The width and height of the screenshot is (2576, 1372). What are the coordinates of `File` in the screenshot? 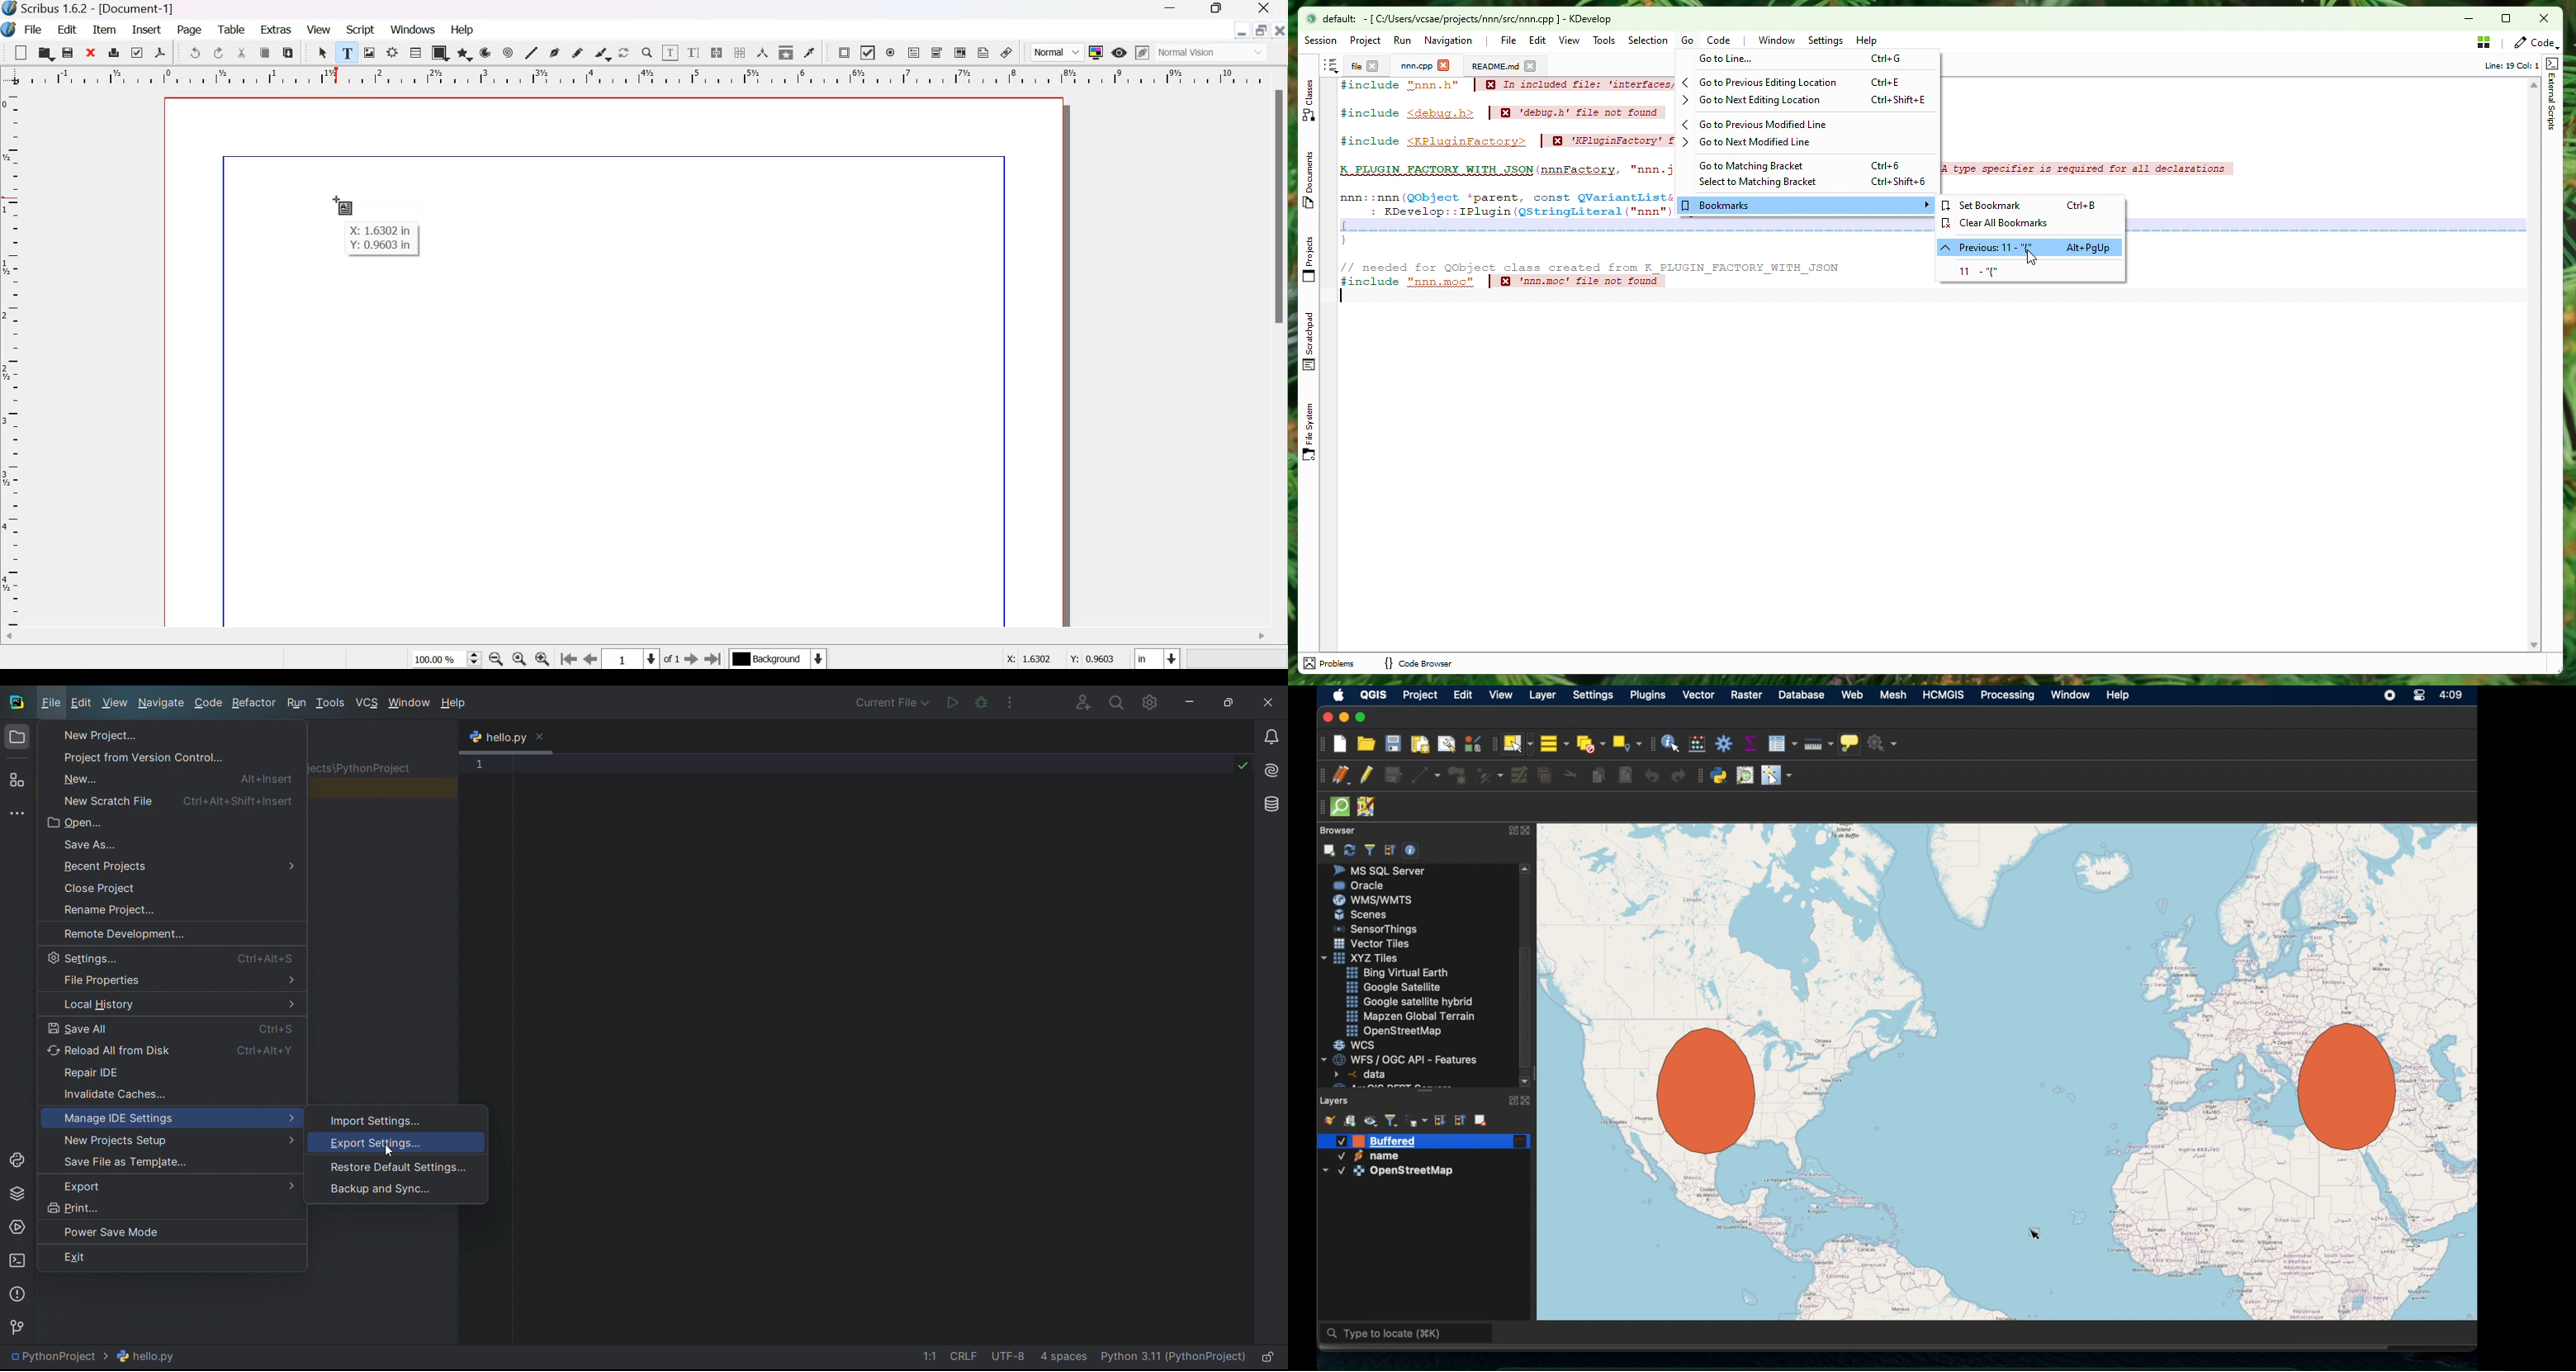 It's located at (32, 30).